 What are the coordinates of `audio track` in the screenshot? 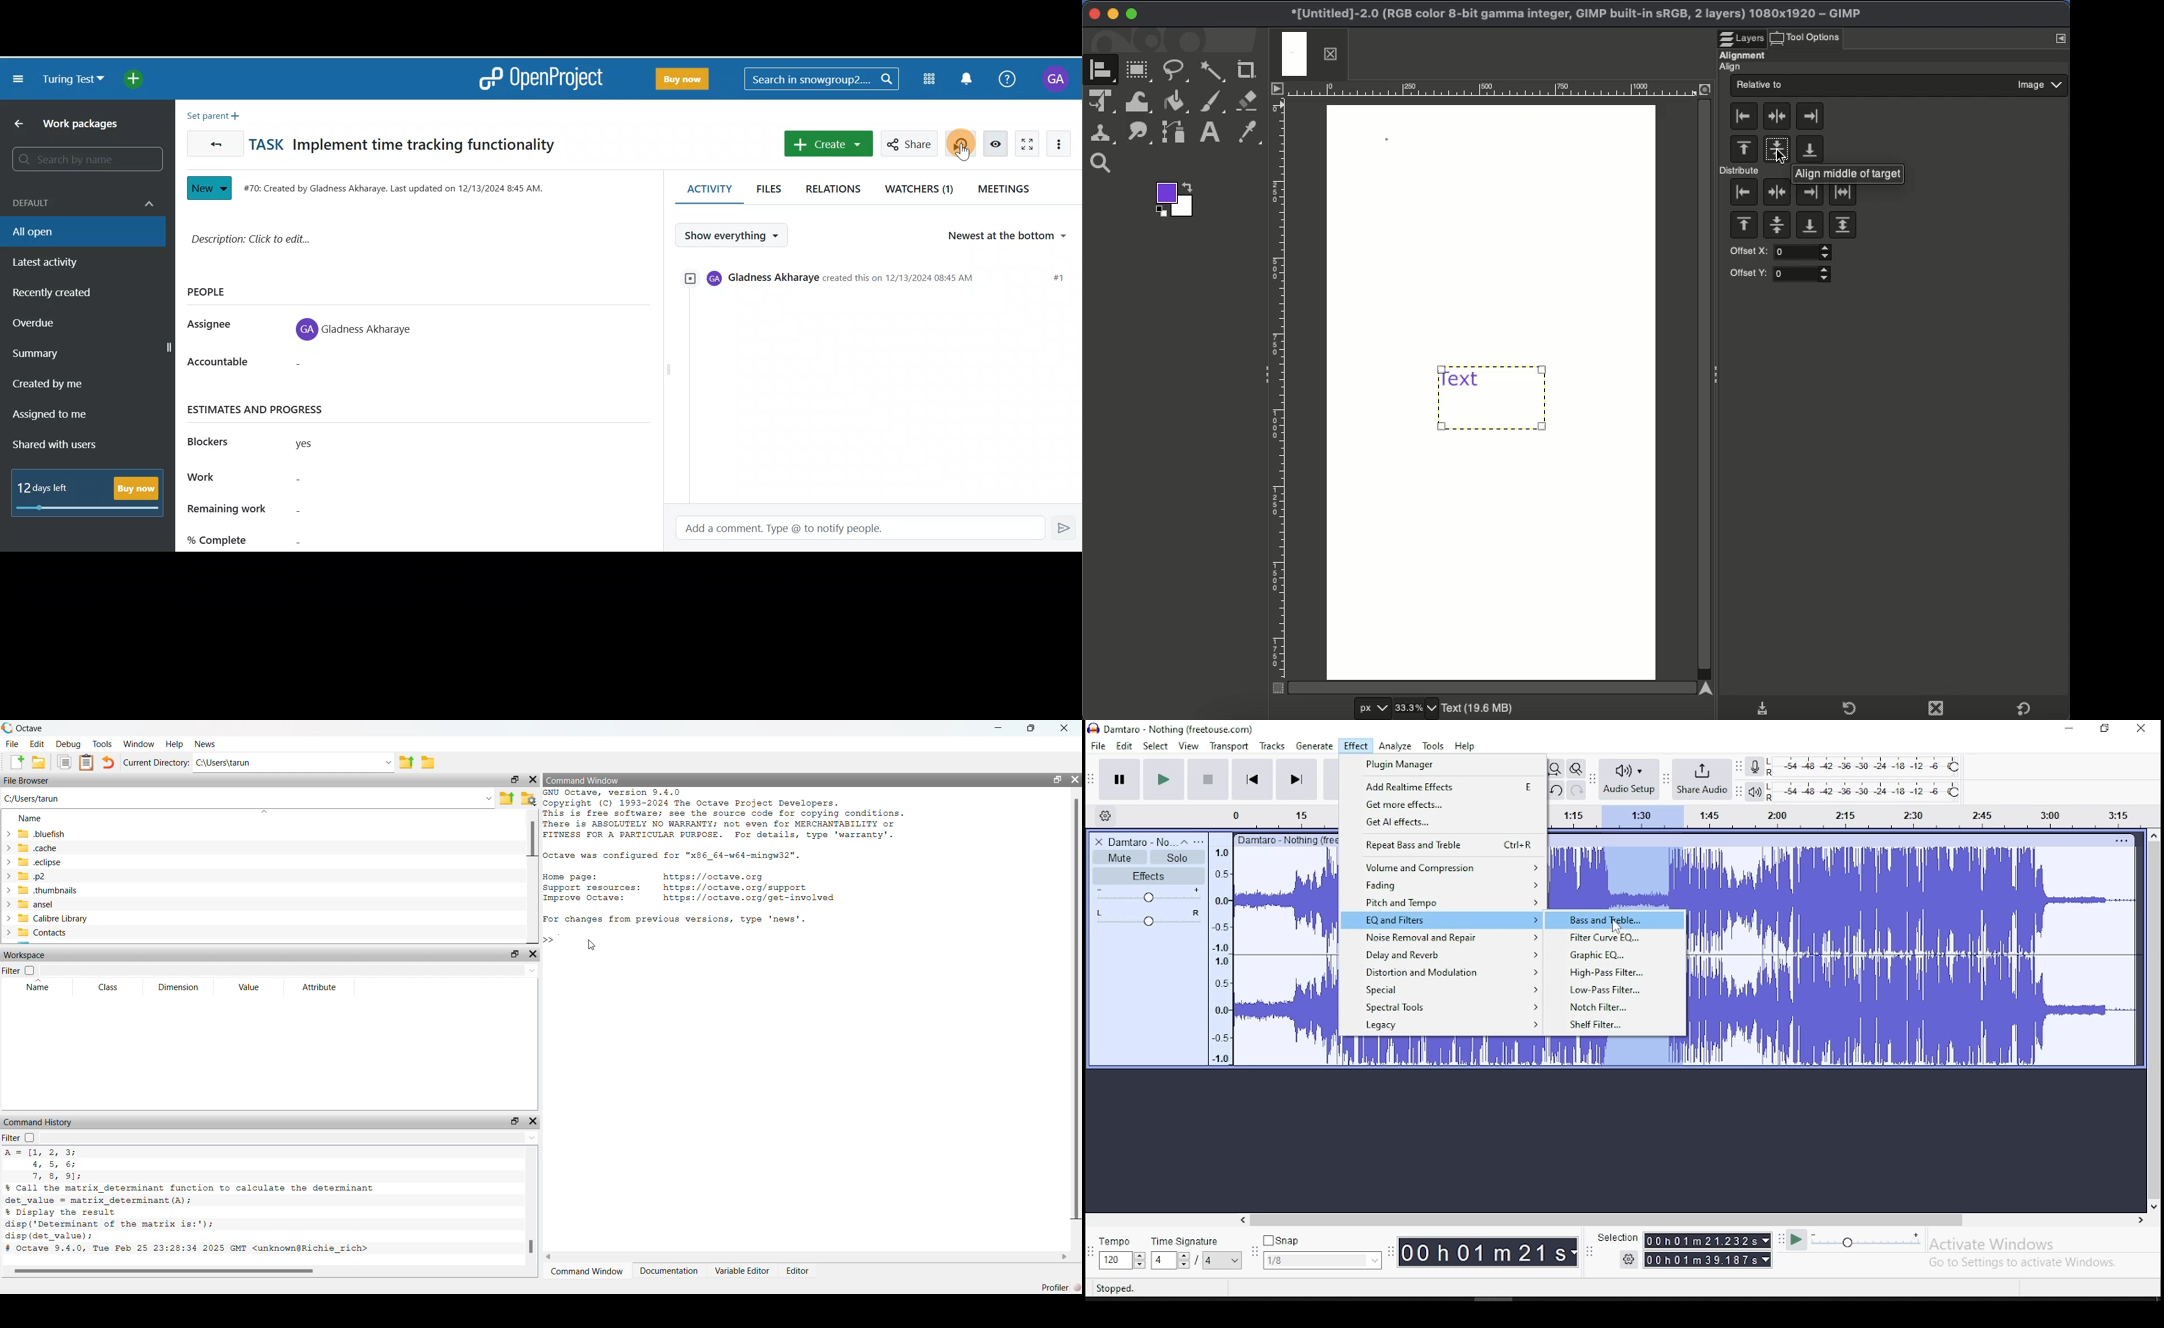 It's located at (1511, 1052).